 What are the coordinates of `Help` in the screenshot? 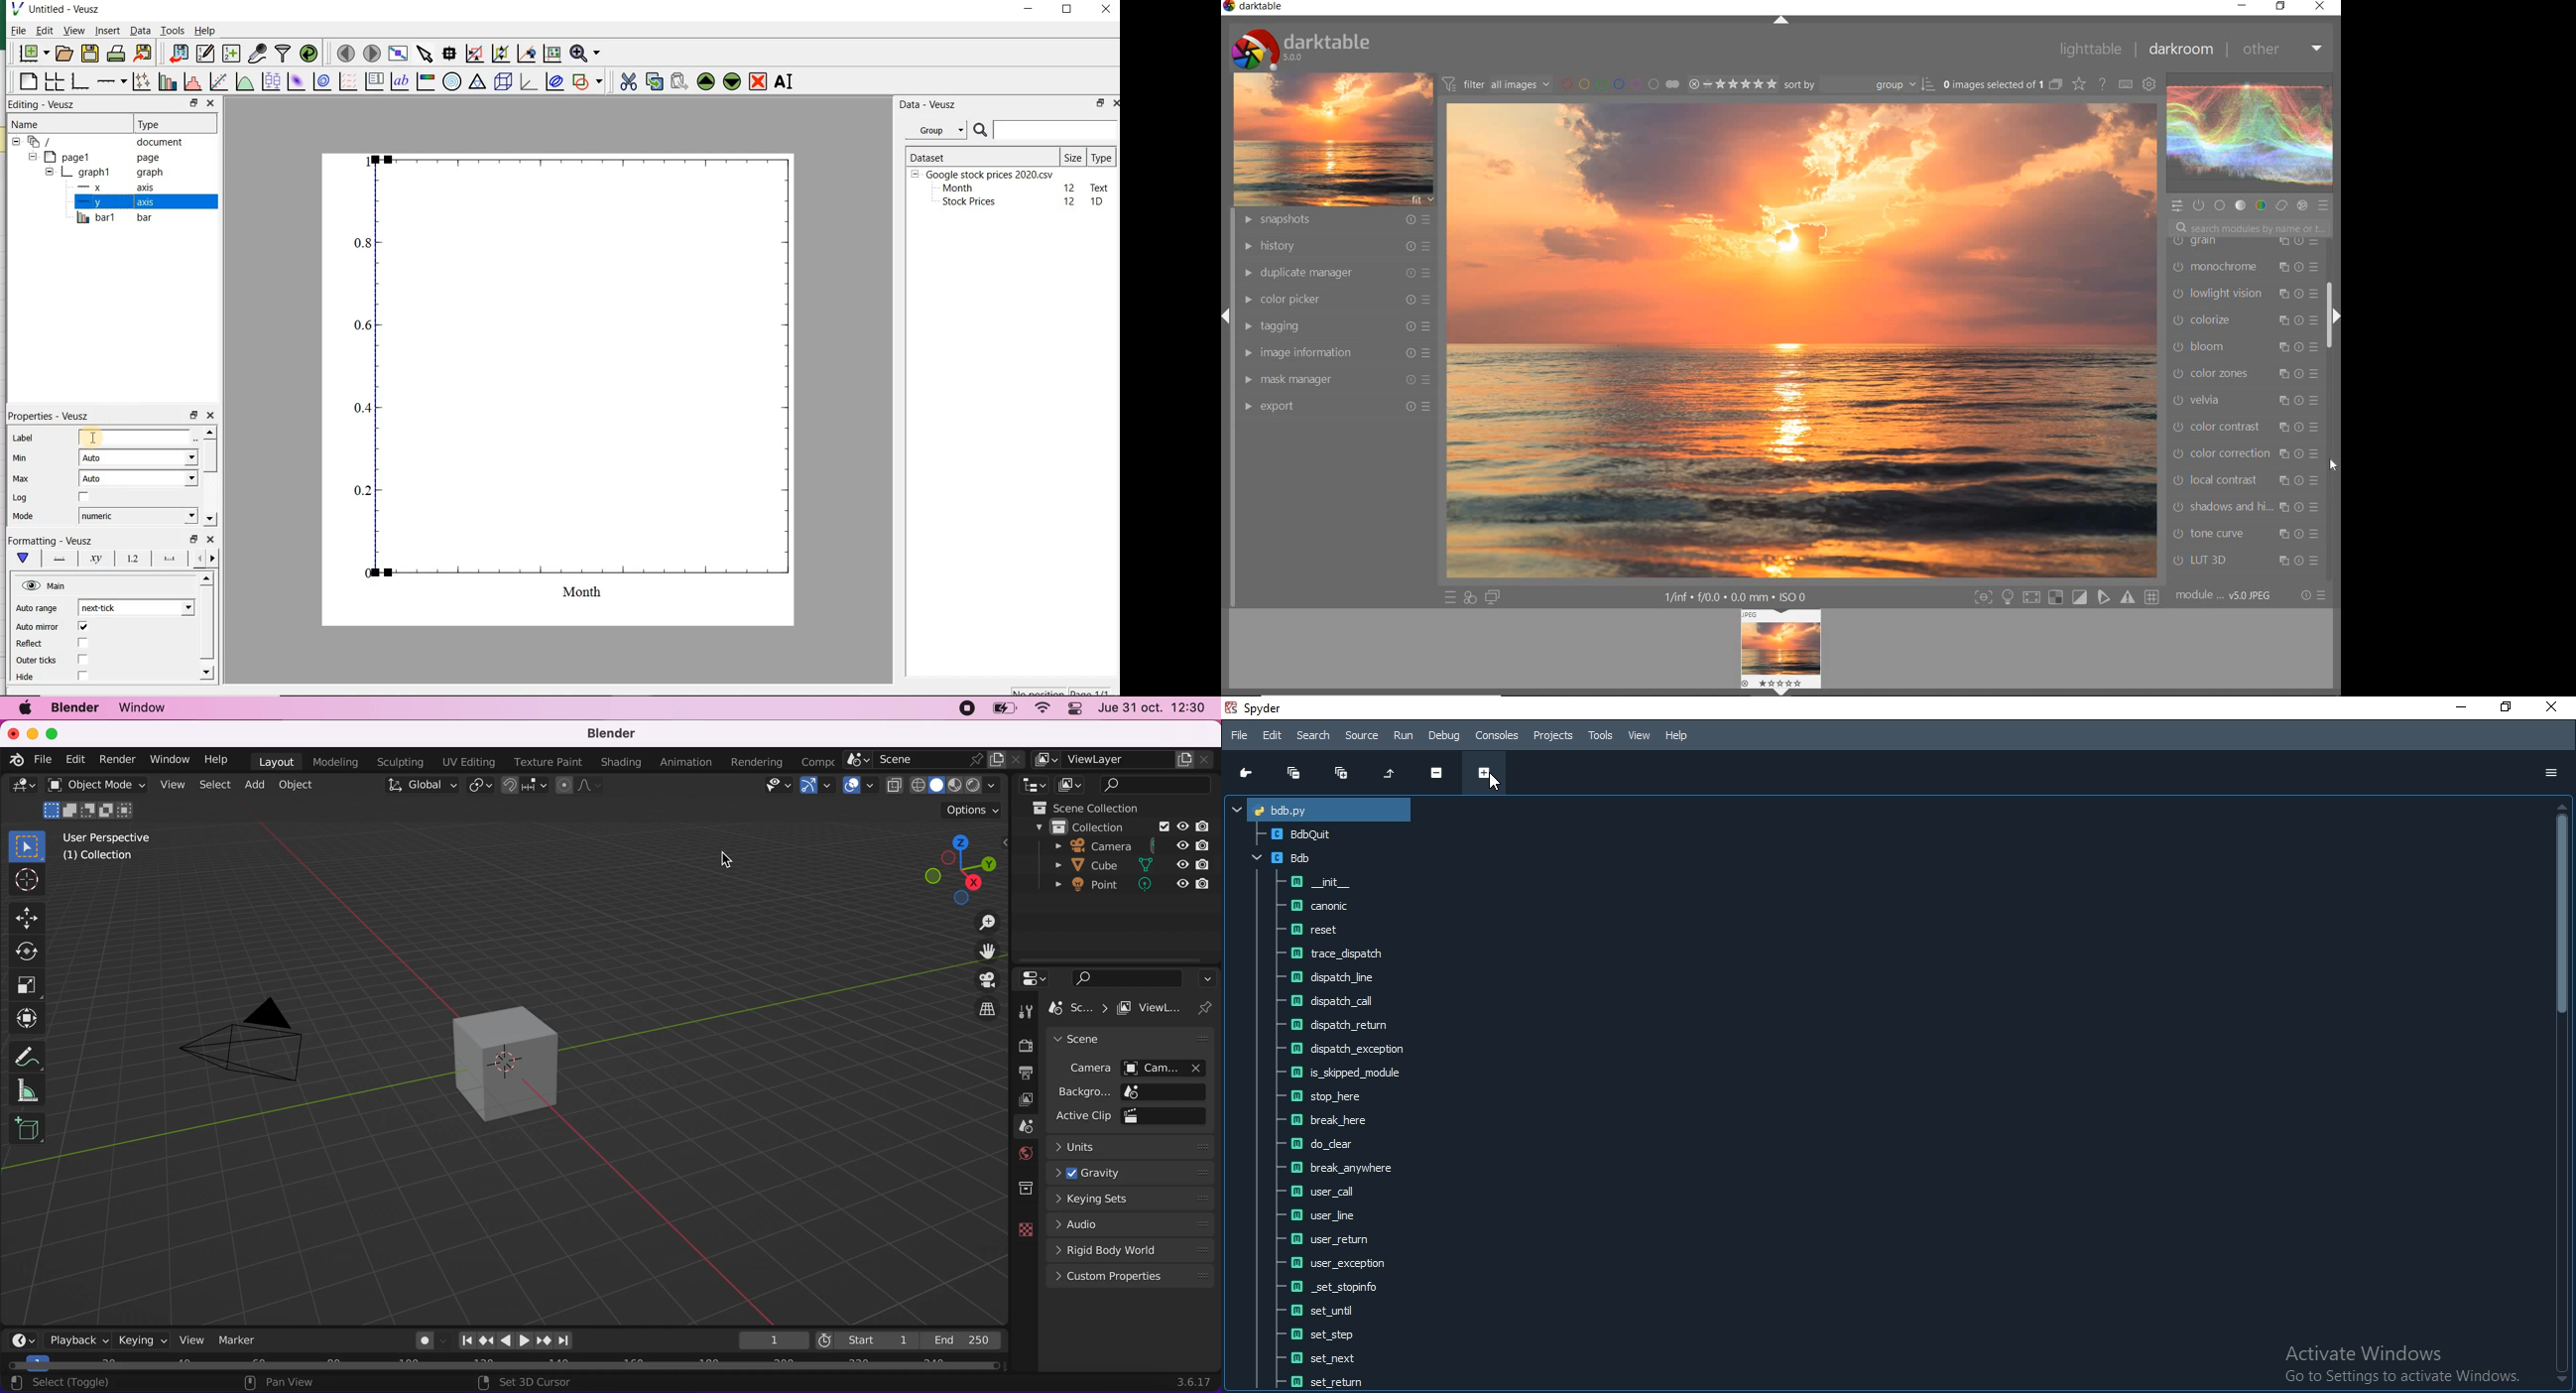 It's located at (1677, 735).